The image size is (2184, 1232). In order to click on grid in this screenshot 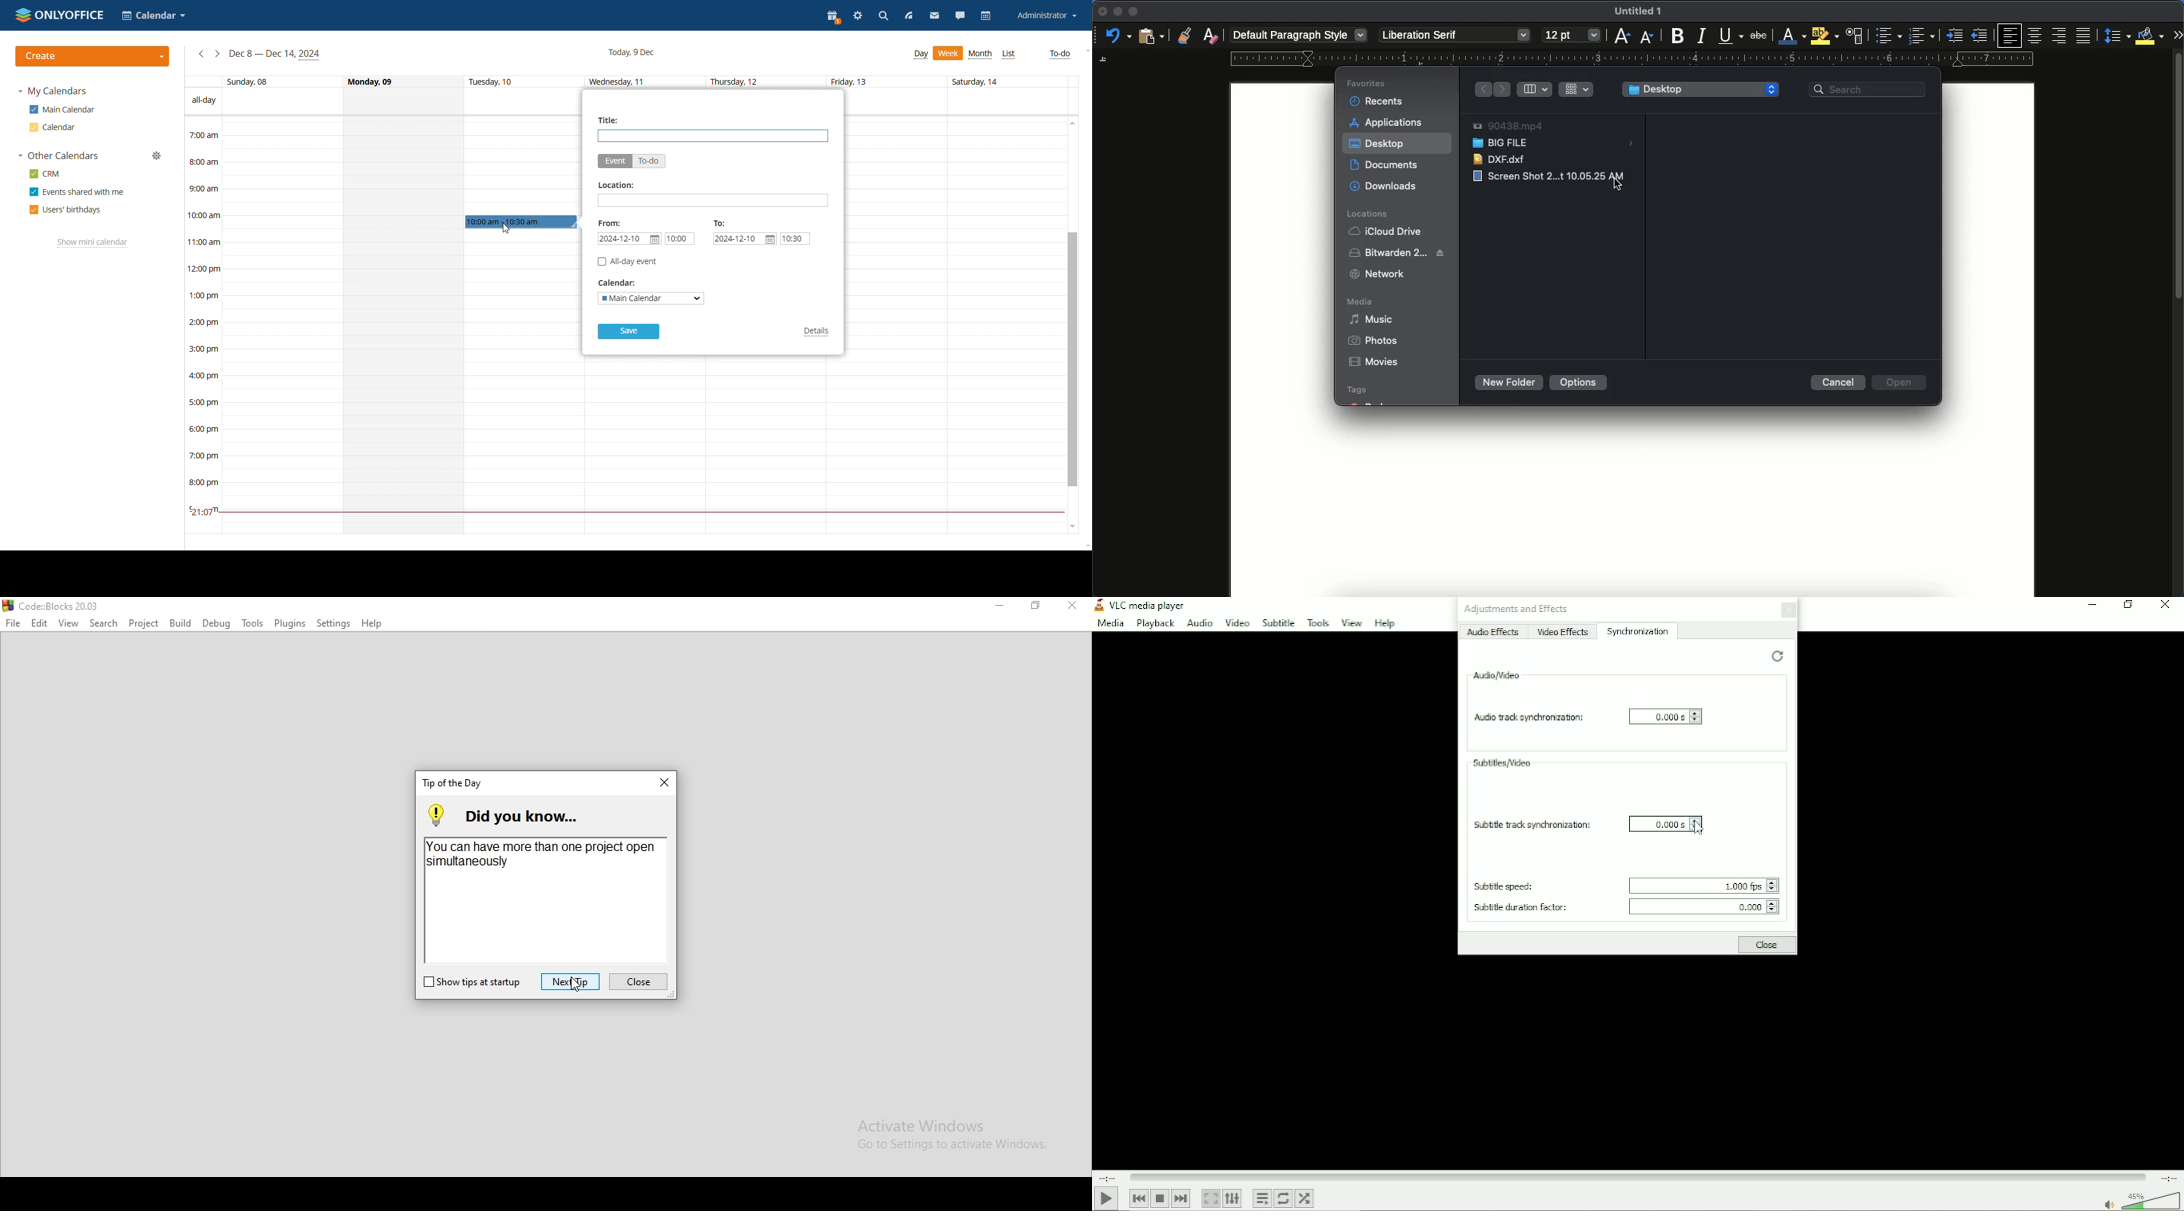, I will do `click(1578, 89)`.